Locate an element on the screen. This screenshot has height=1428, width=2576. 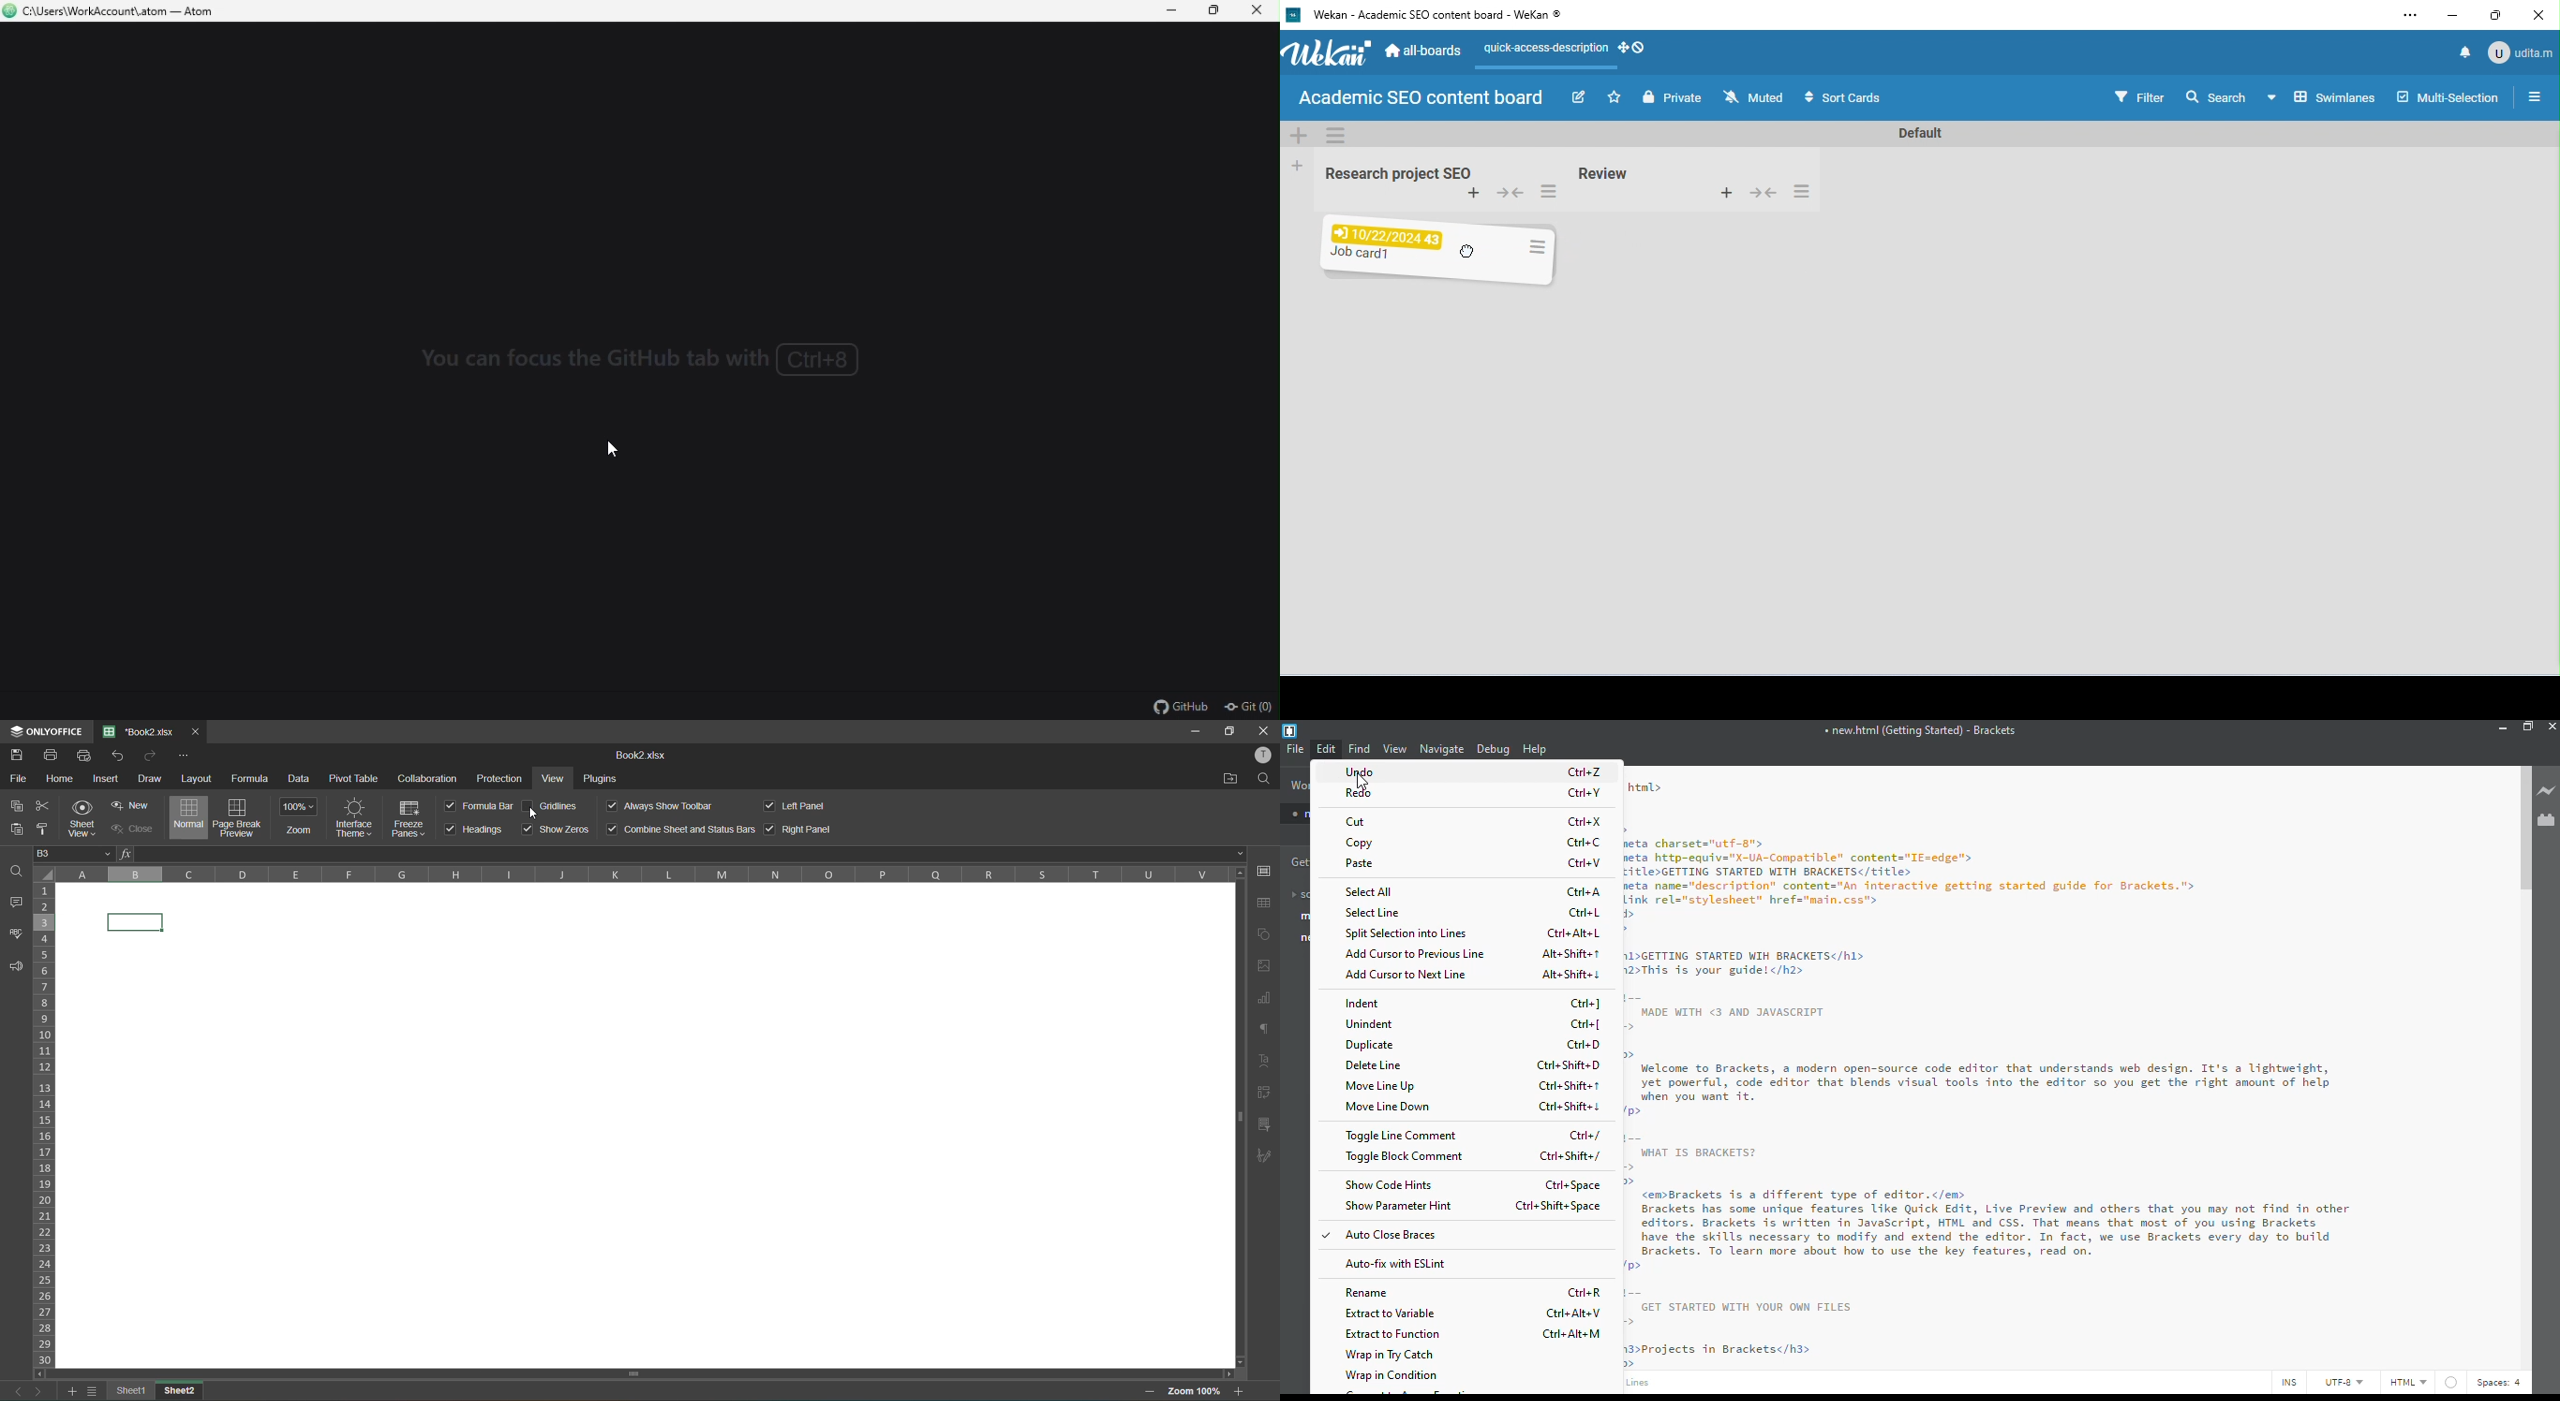
admin is located at coordinates (2519, 52).